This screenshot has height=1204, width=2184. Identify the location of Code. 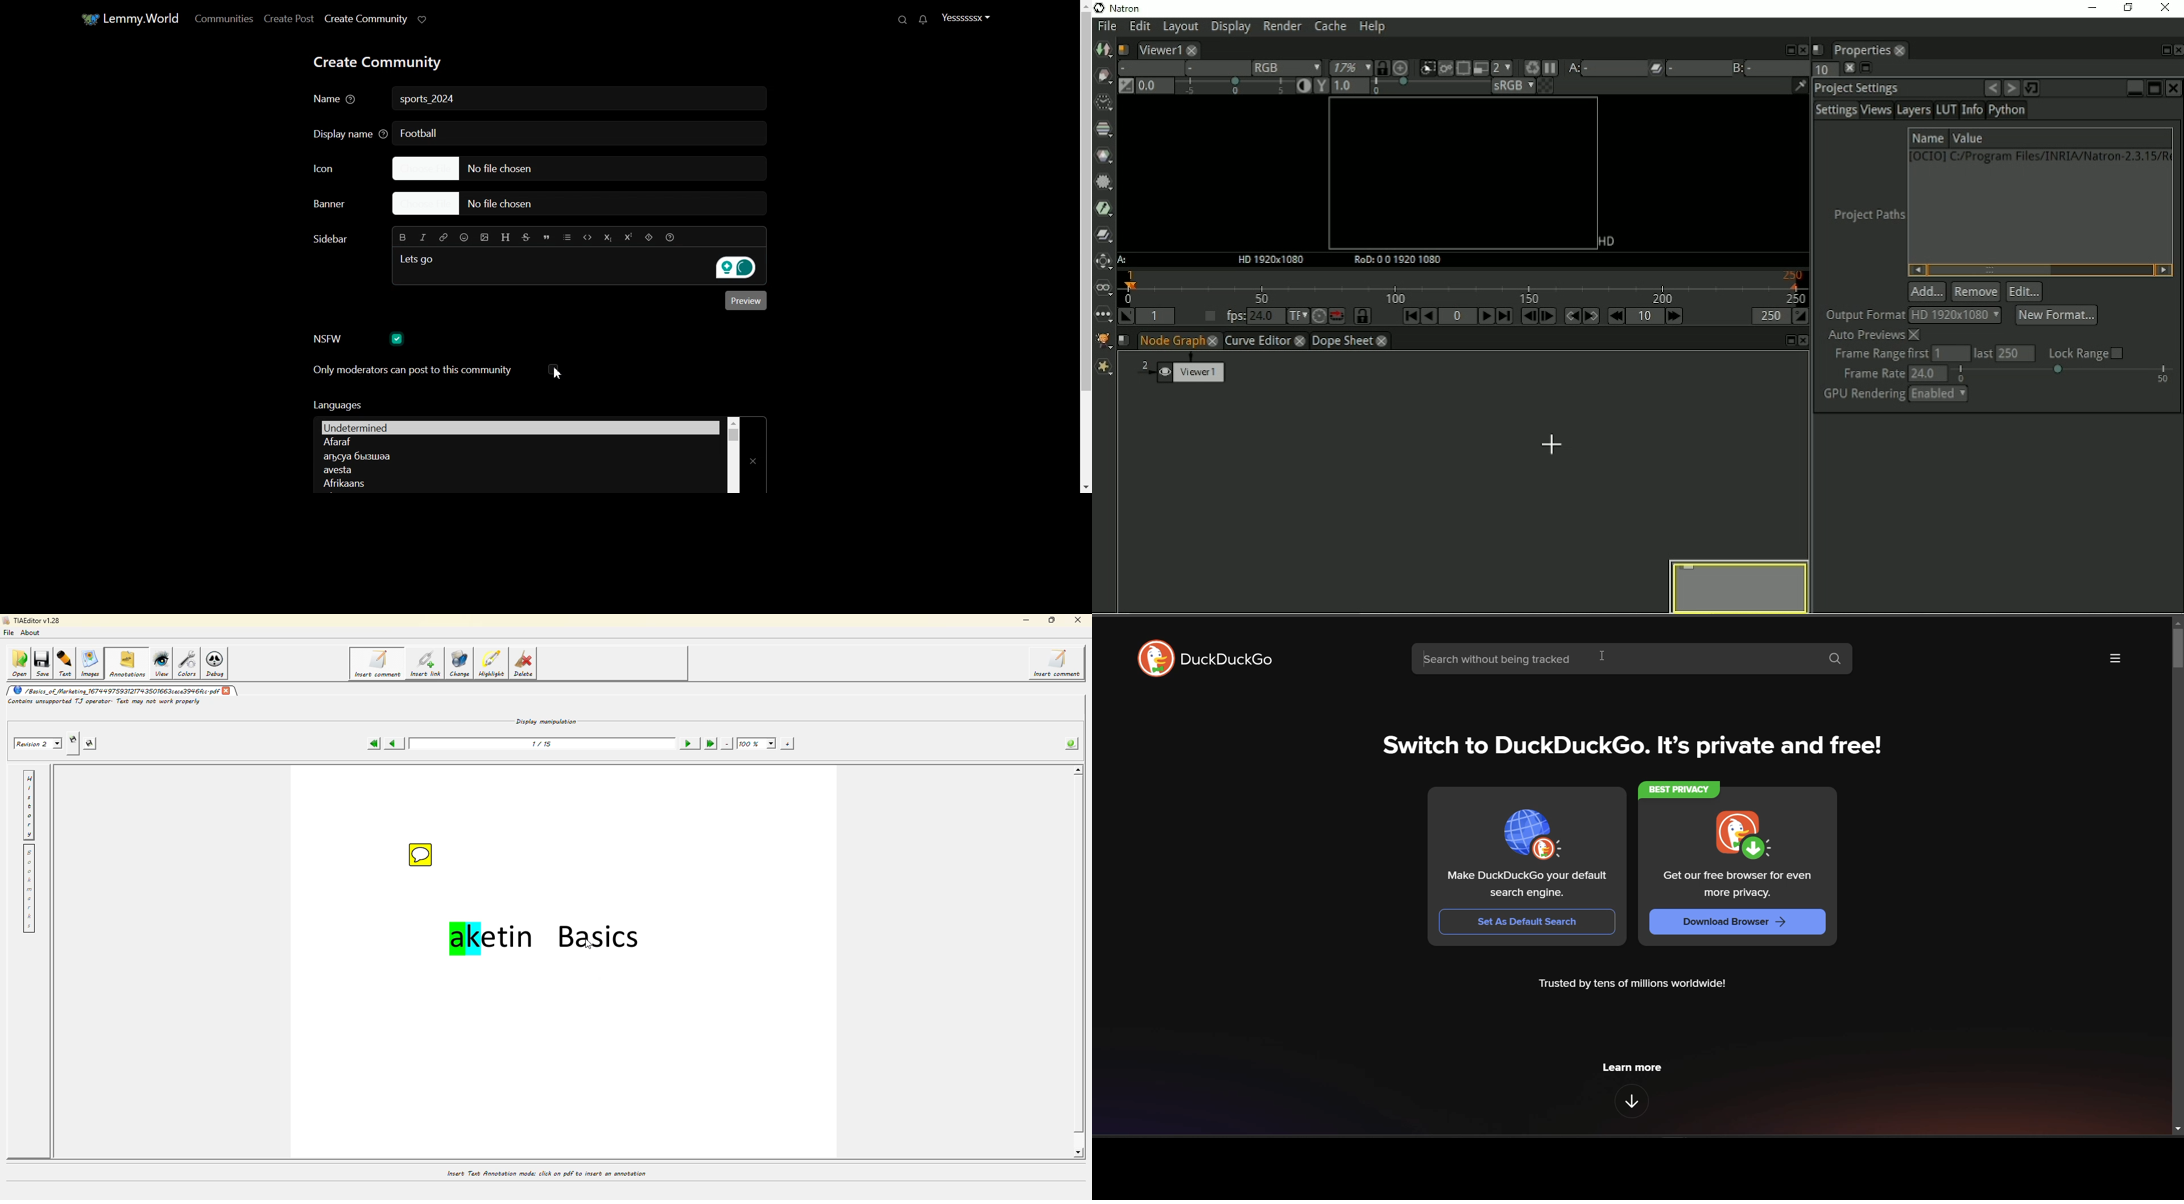
(588, 237).